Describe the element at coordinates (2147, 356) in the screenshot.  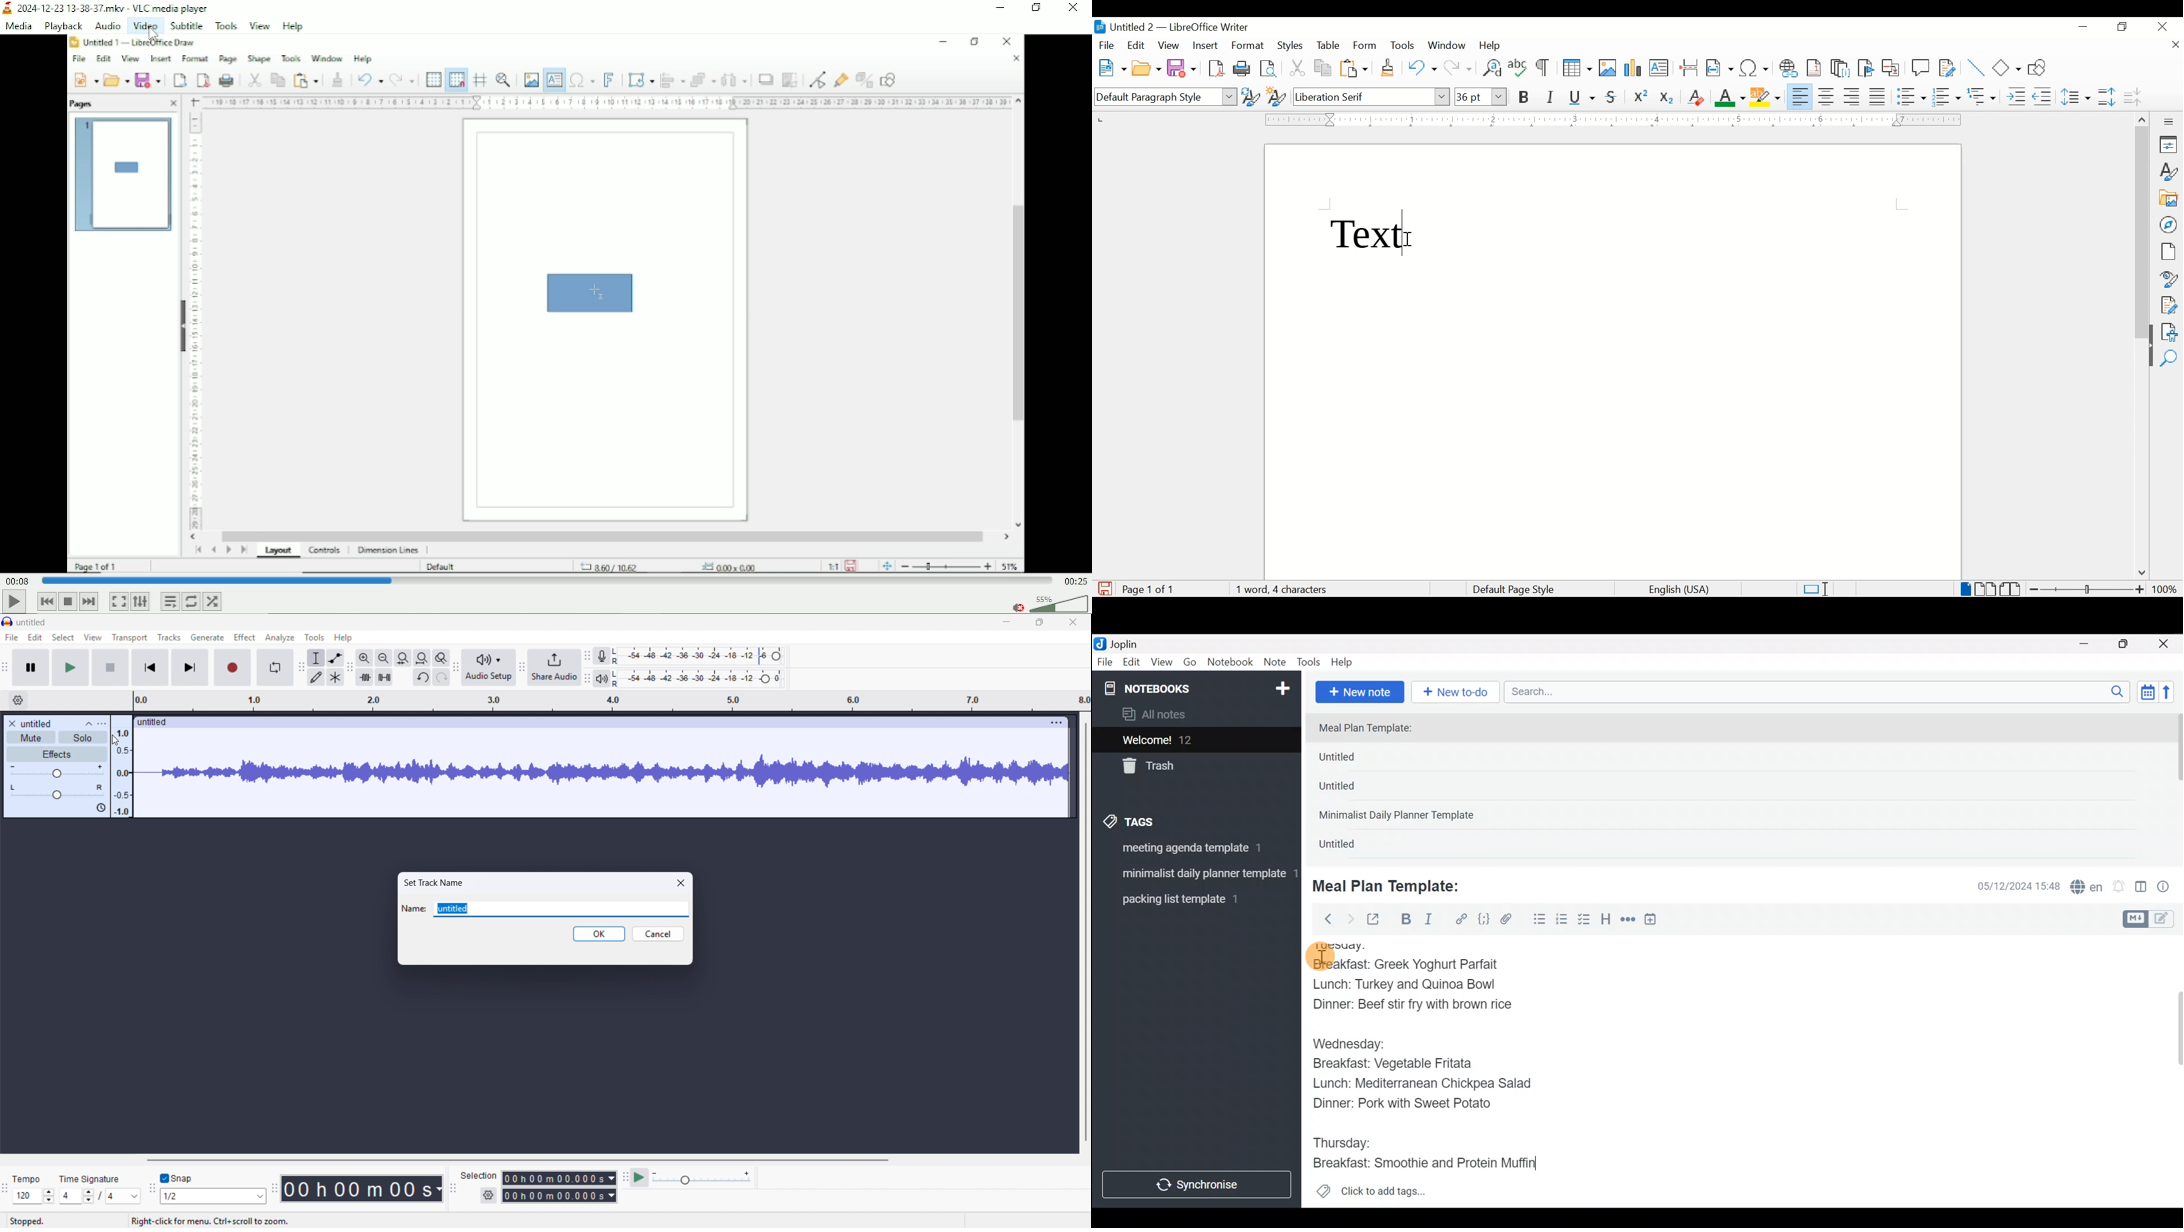
I see `drag handle` at that location.